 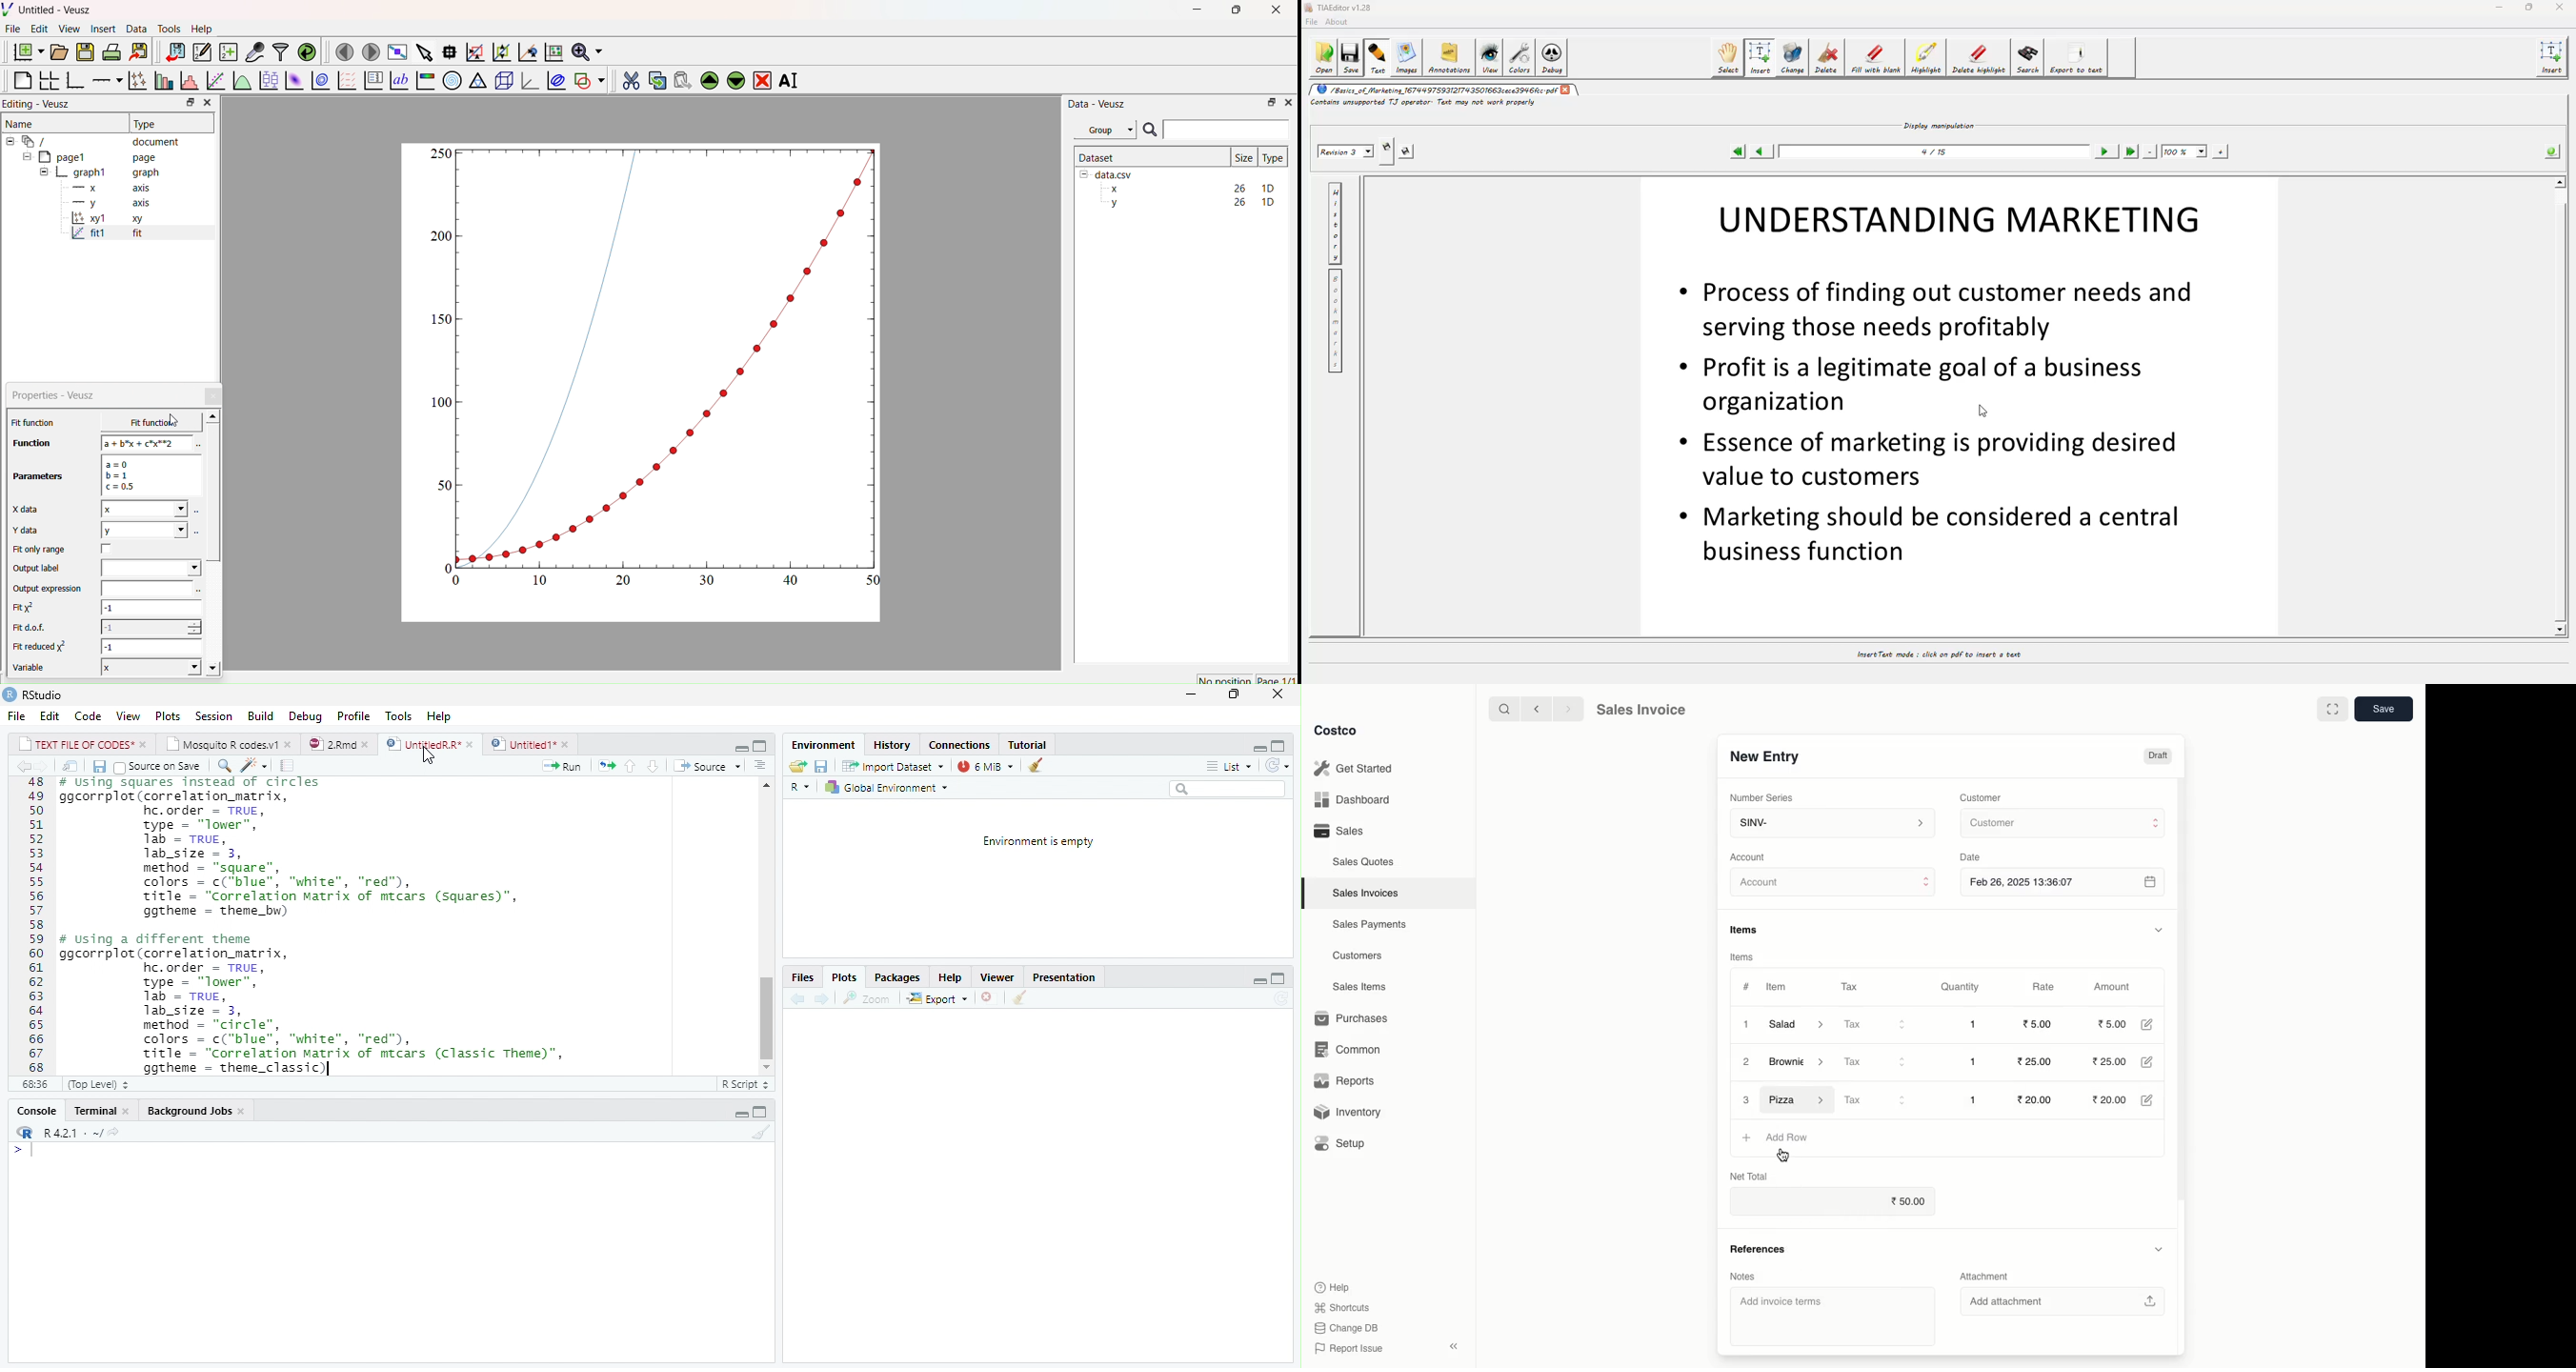 I want to click on 2, so click(x=1747, y=1063).